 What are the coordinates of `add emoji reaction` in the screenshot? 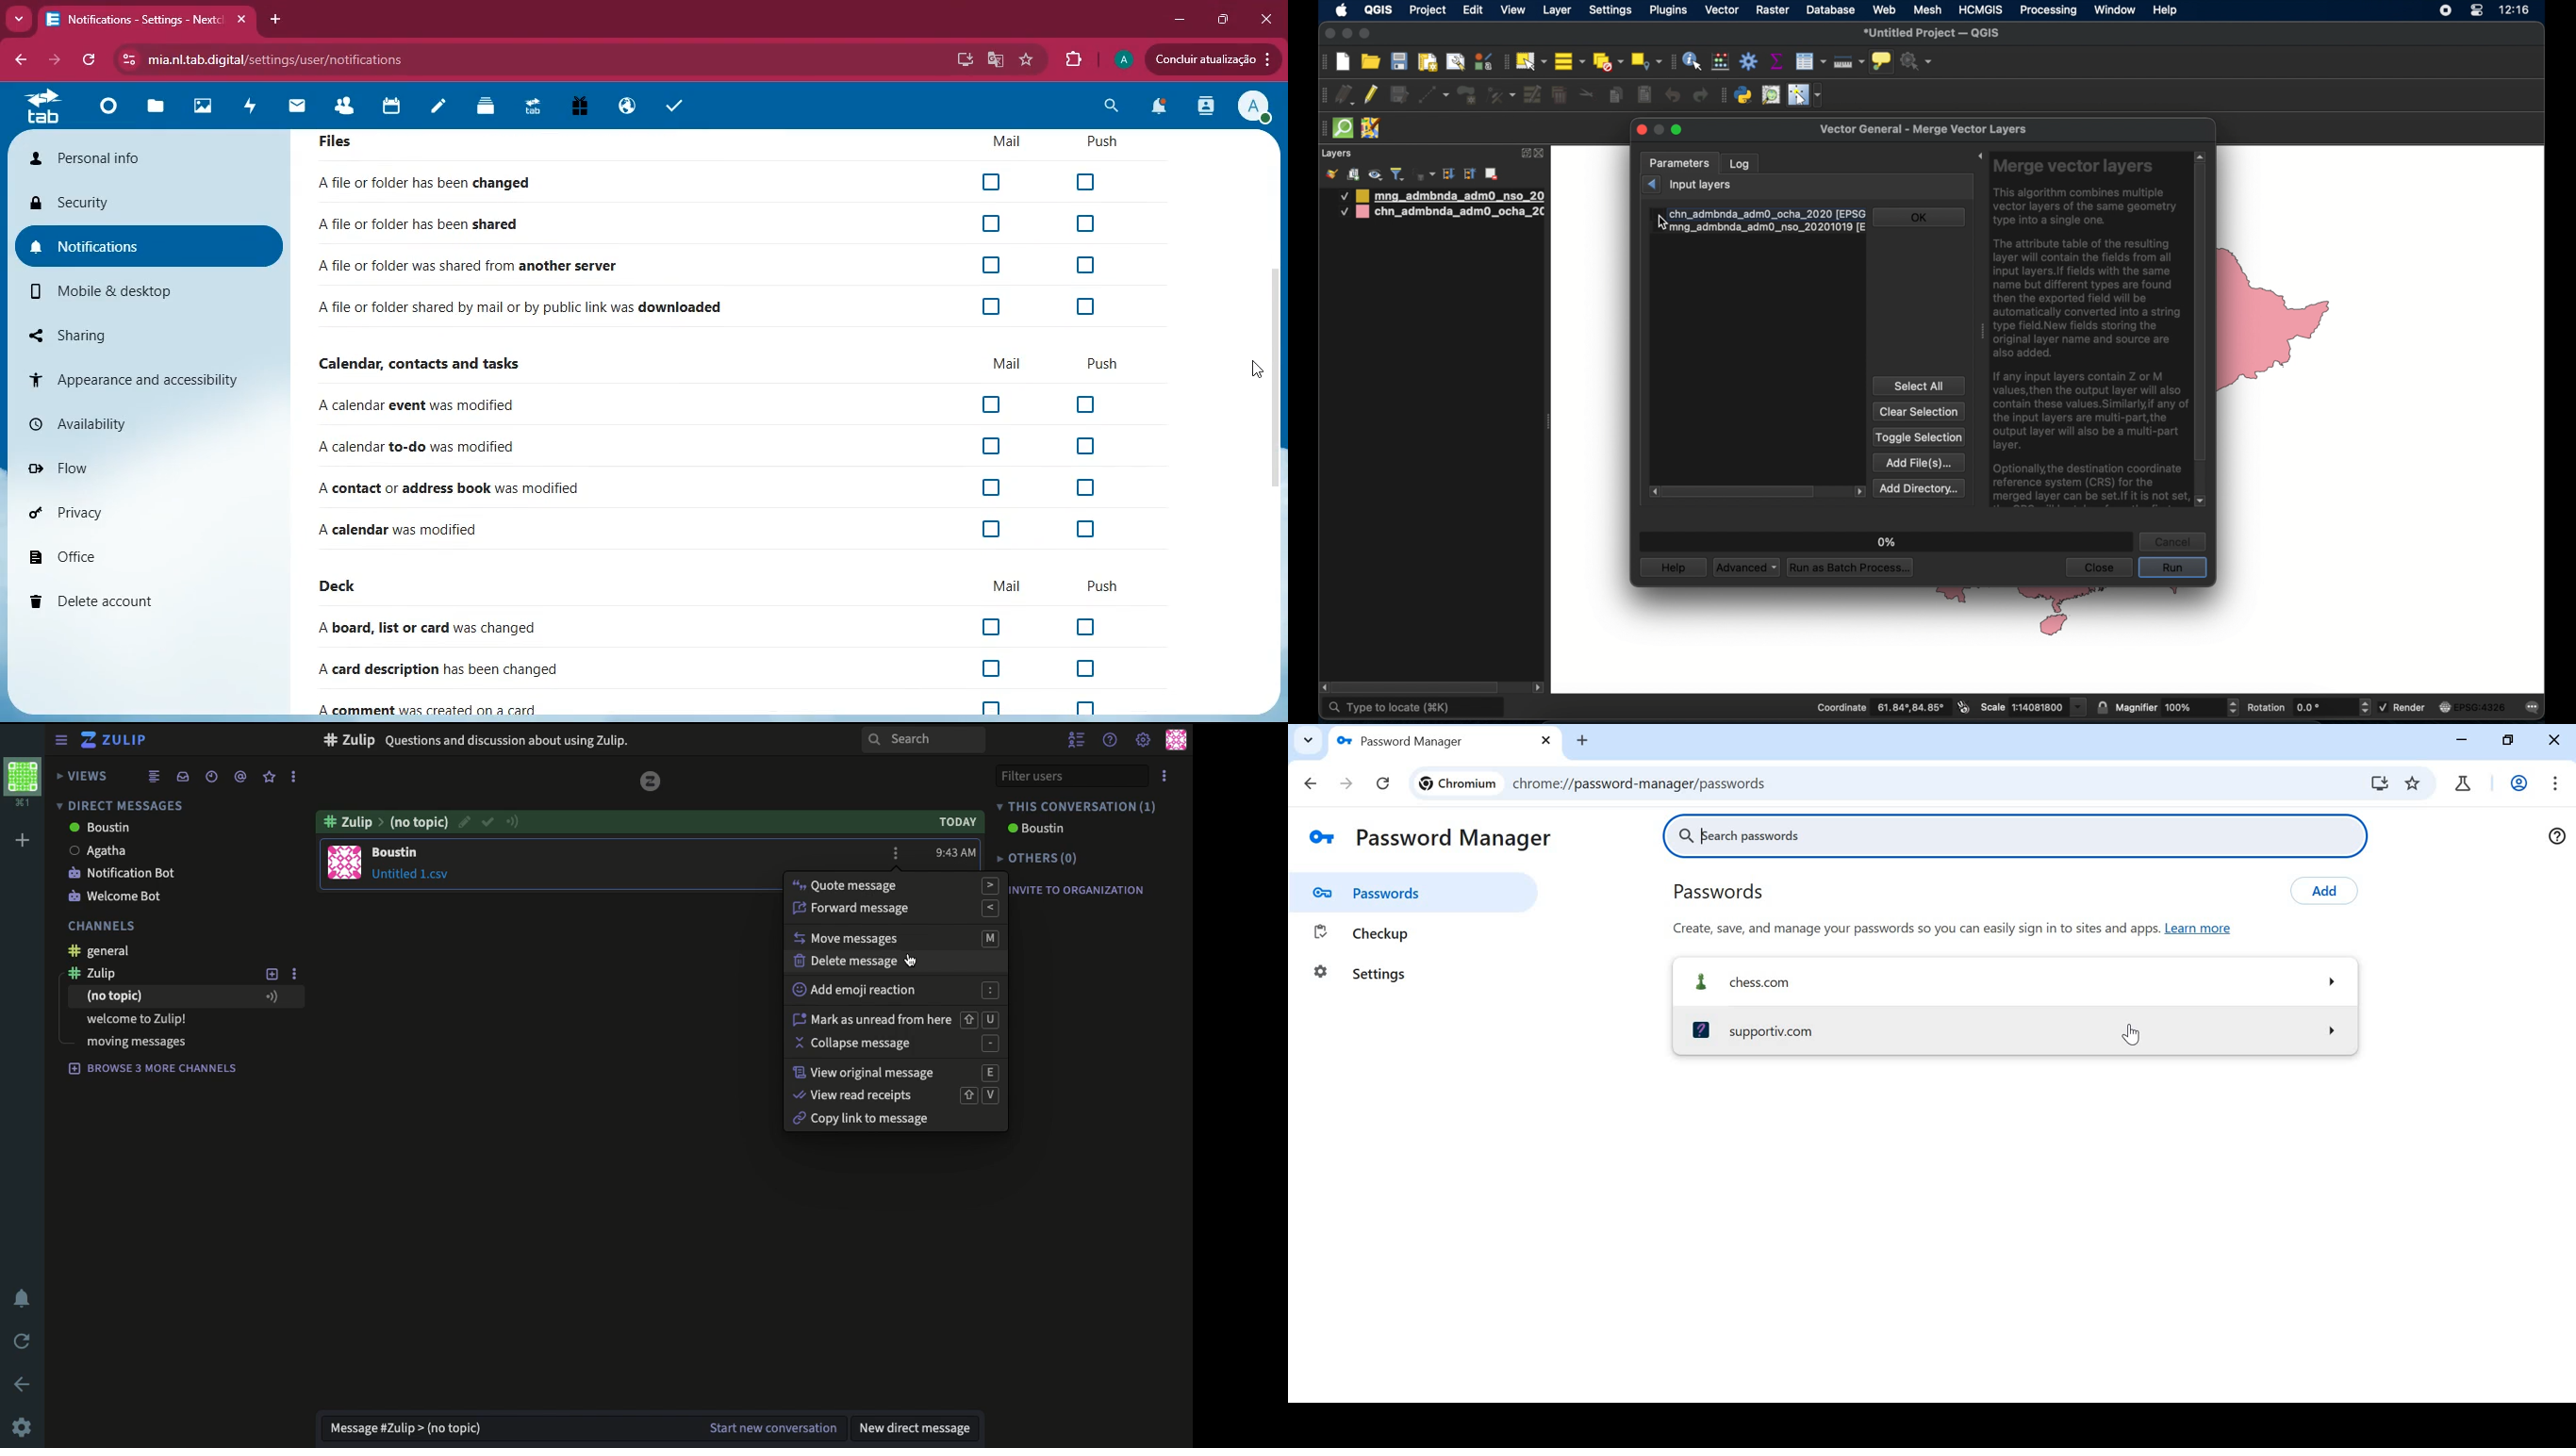 It's located at (896, 991).